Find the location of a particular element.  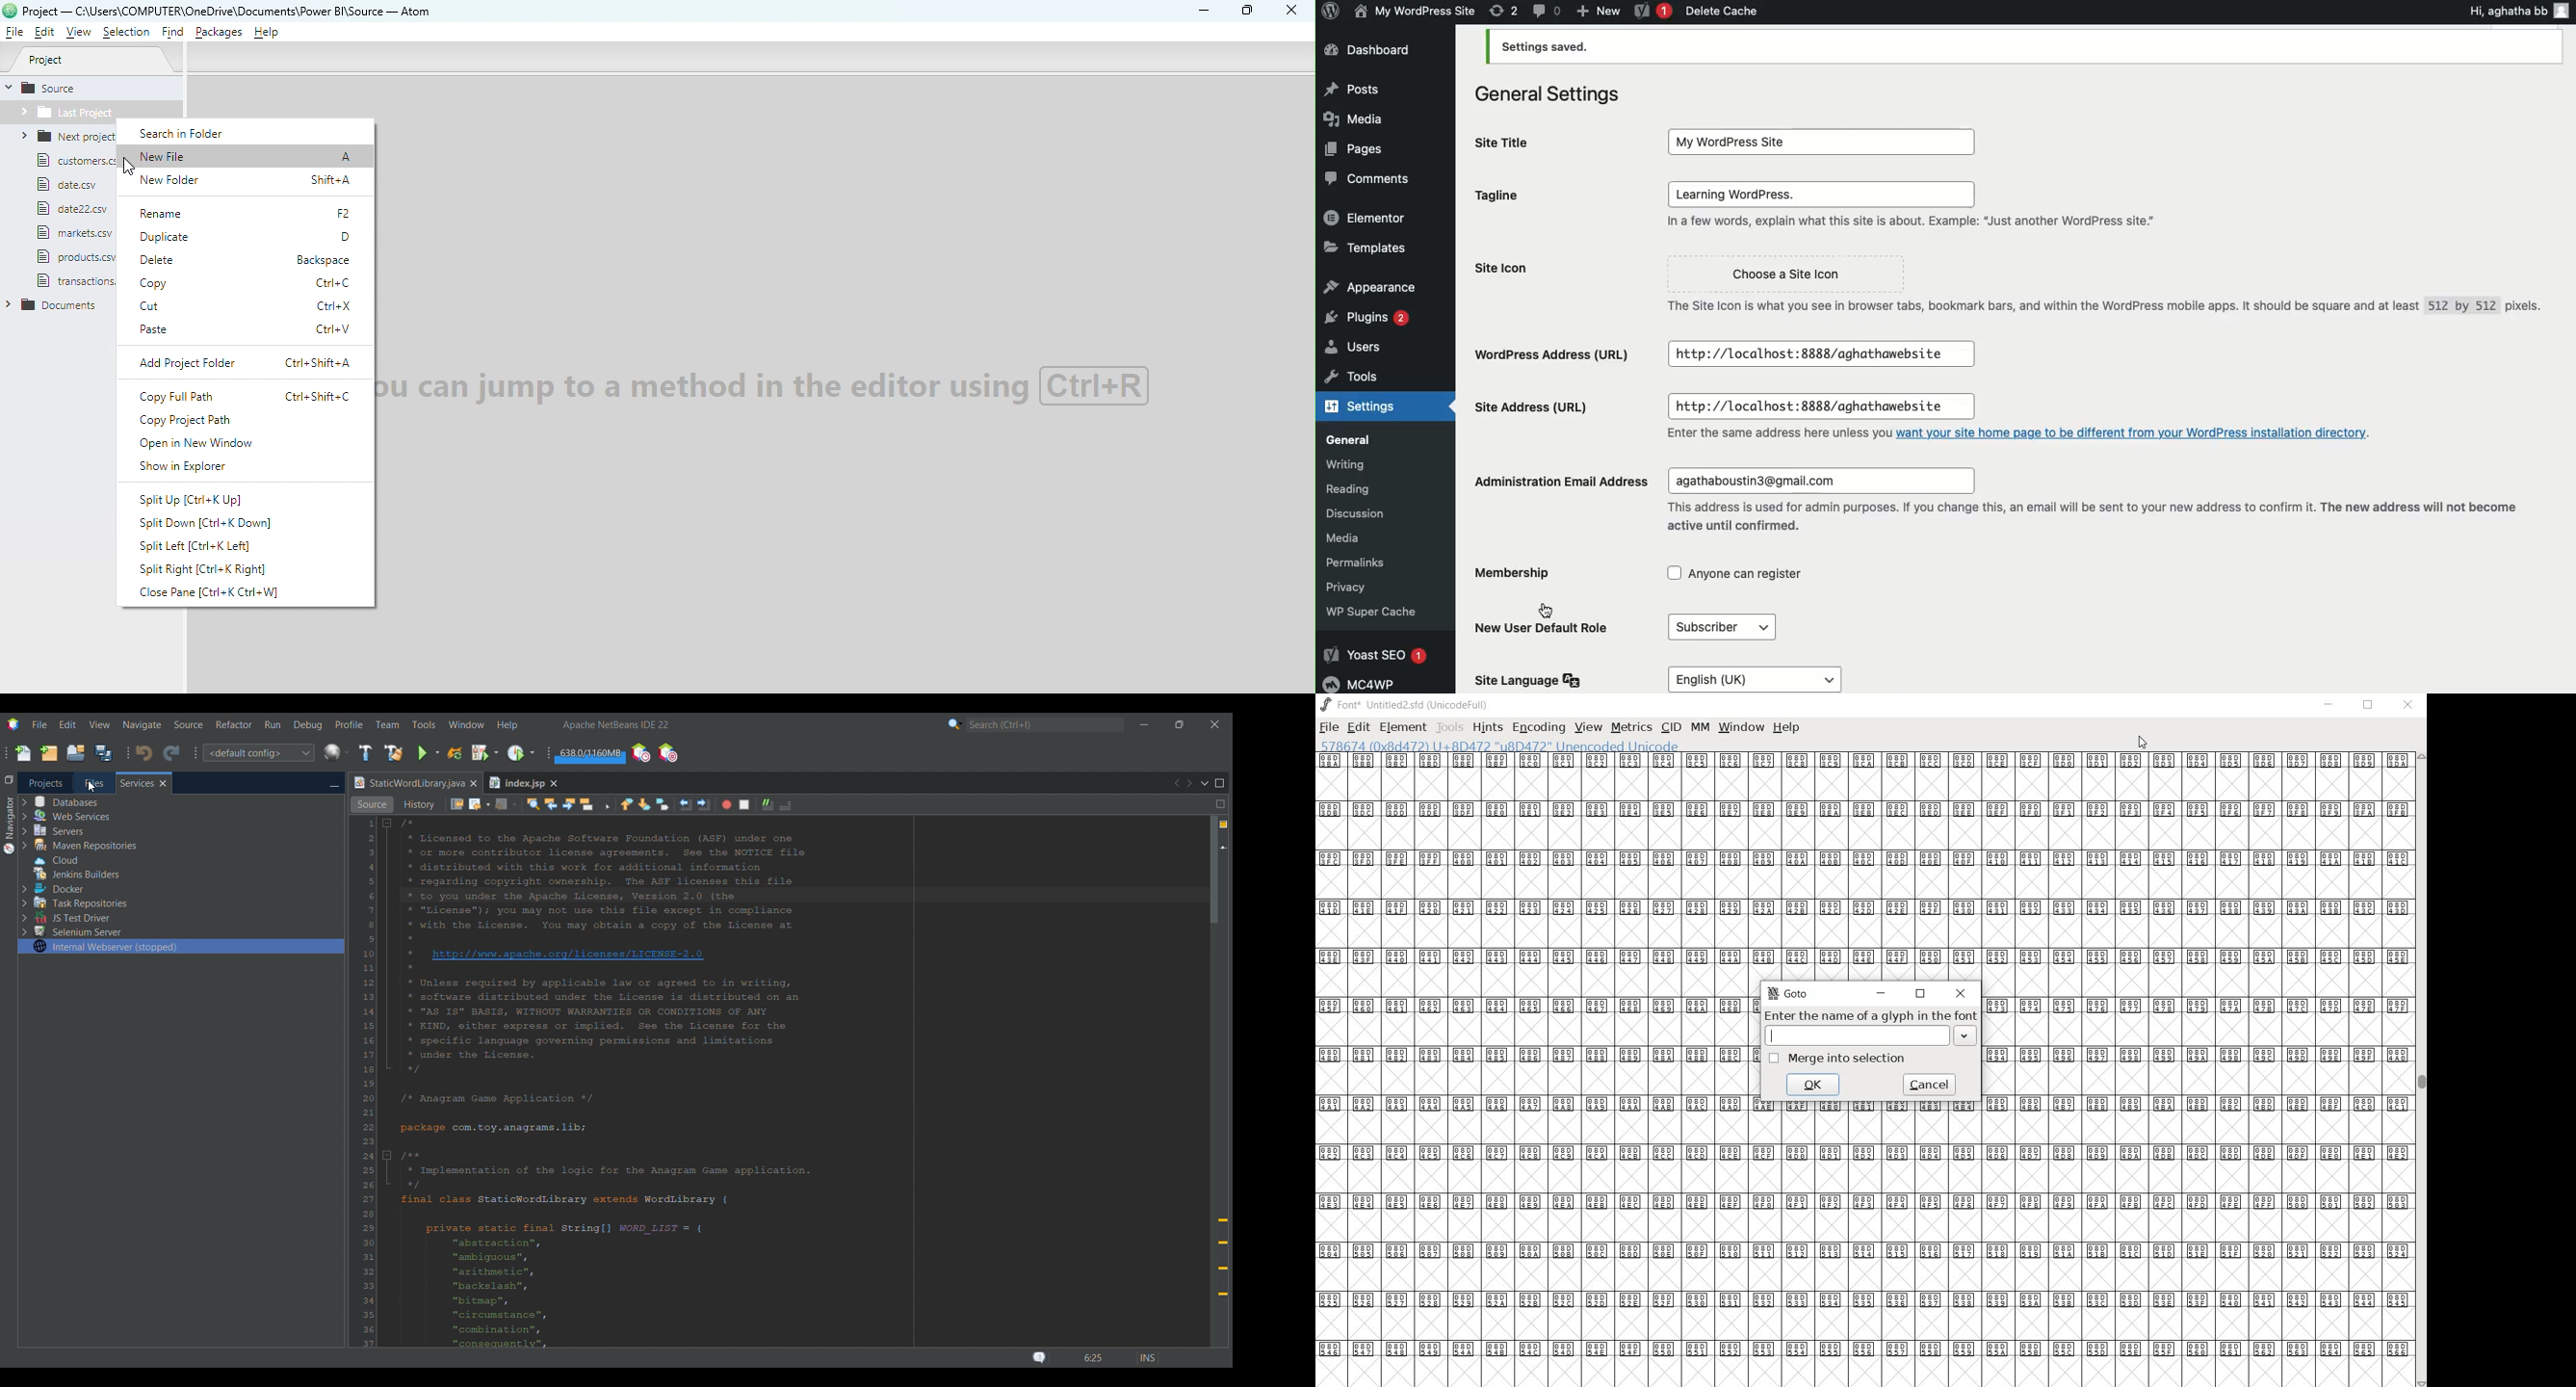

Edit is located at coordinates (45, 33).